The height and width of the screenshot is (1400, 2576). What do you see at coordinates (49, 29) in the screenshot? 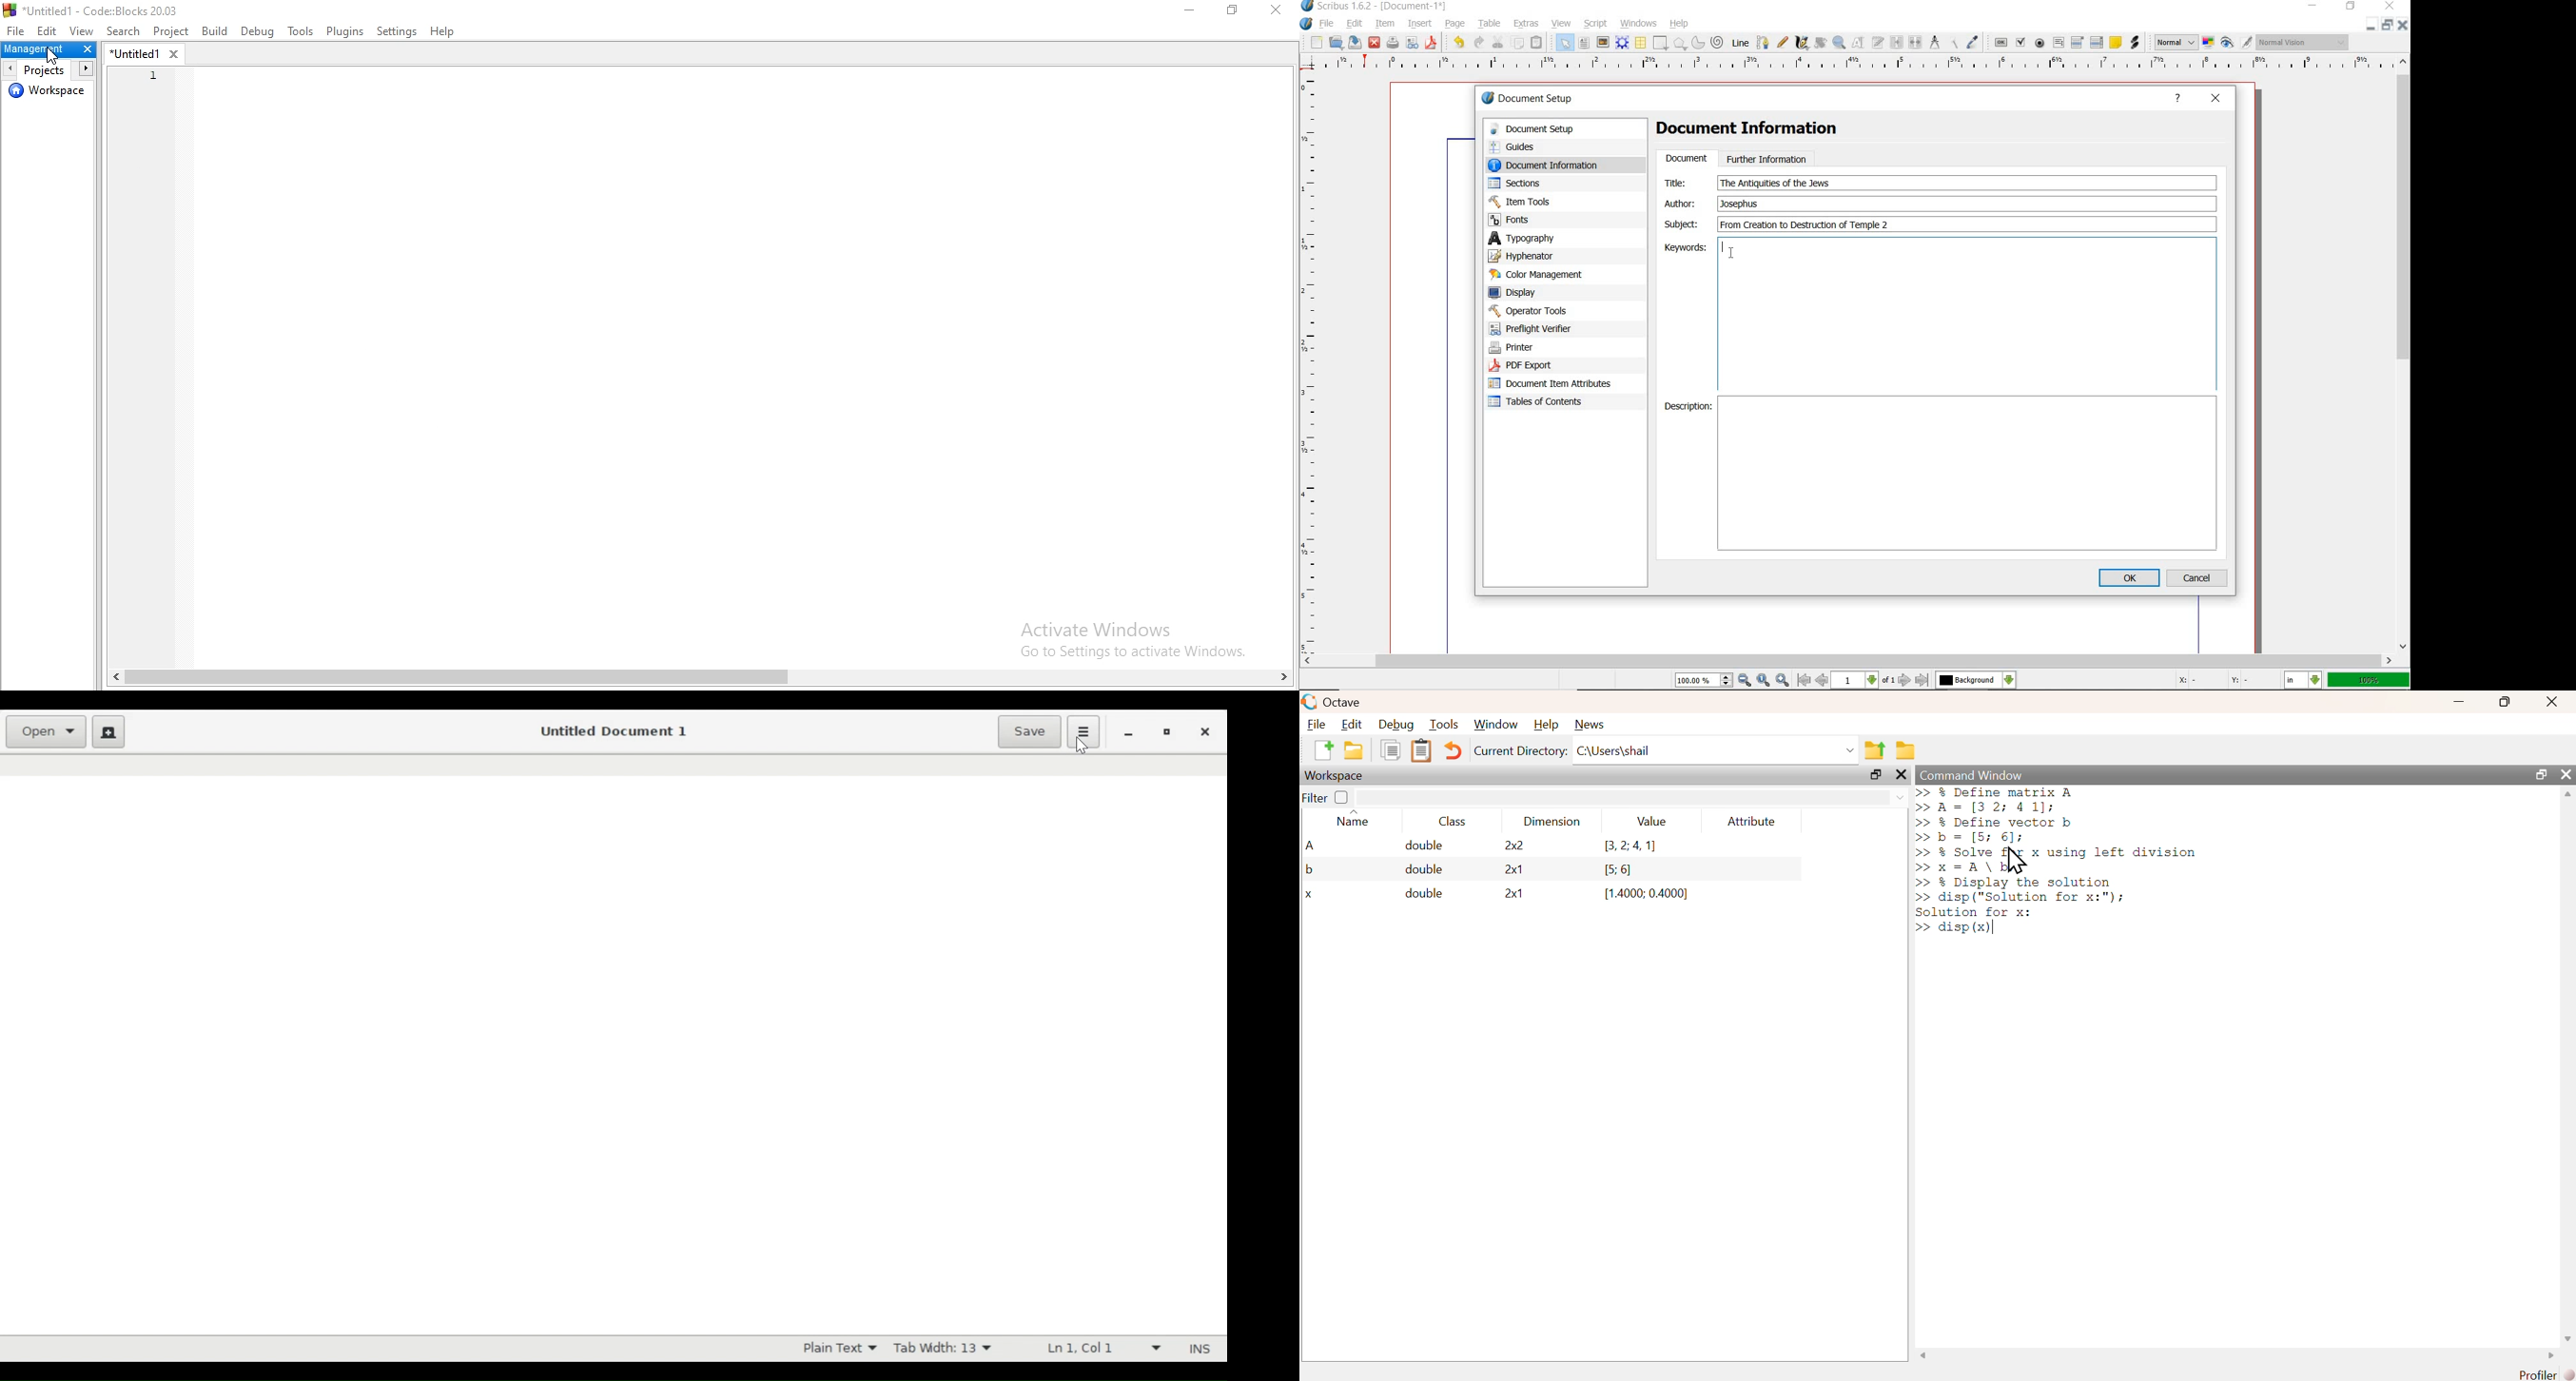
I see `Edit ` at bounding box center [49, 29].